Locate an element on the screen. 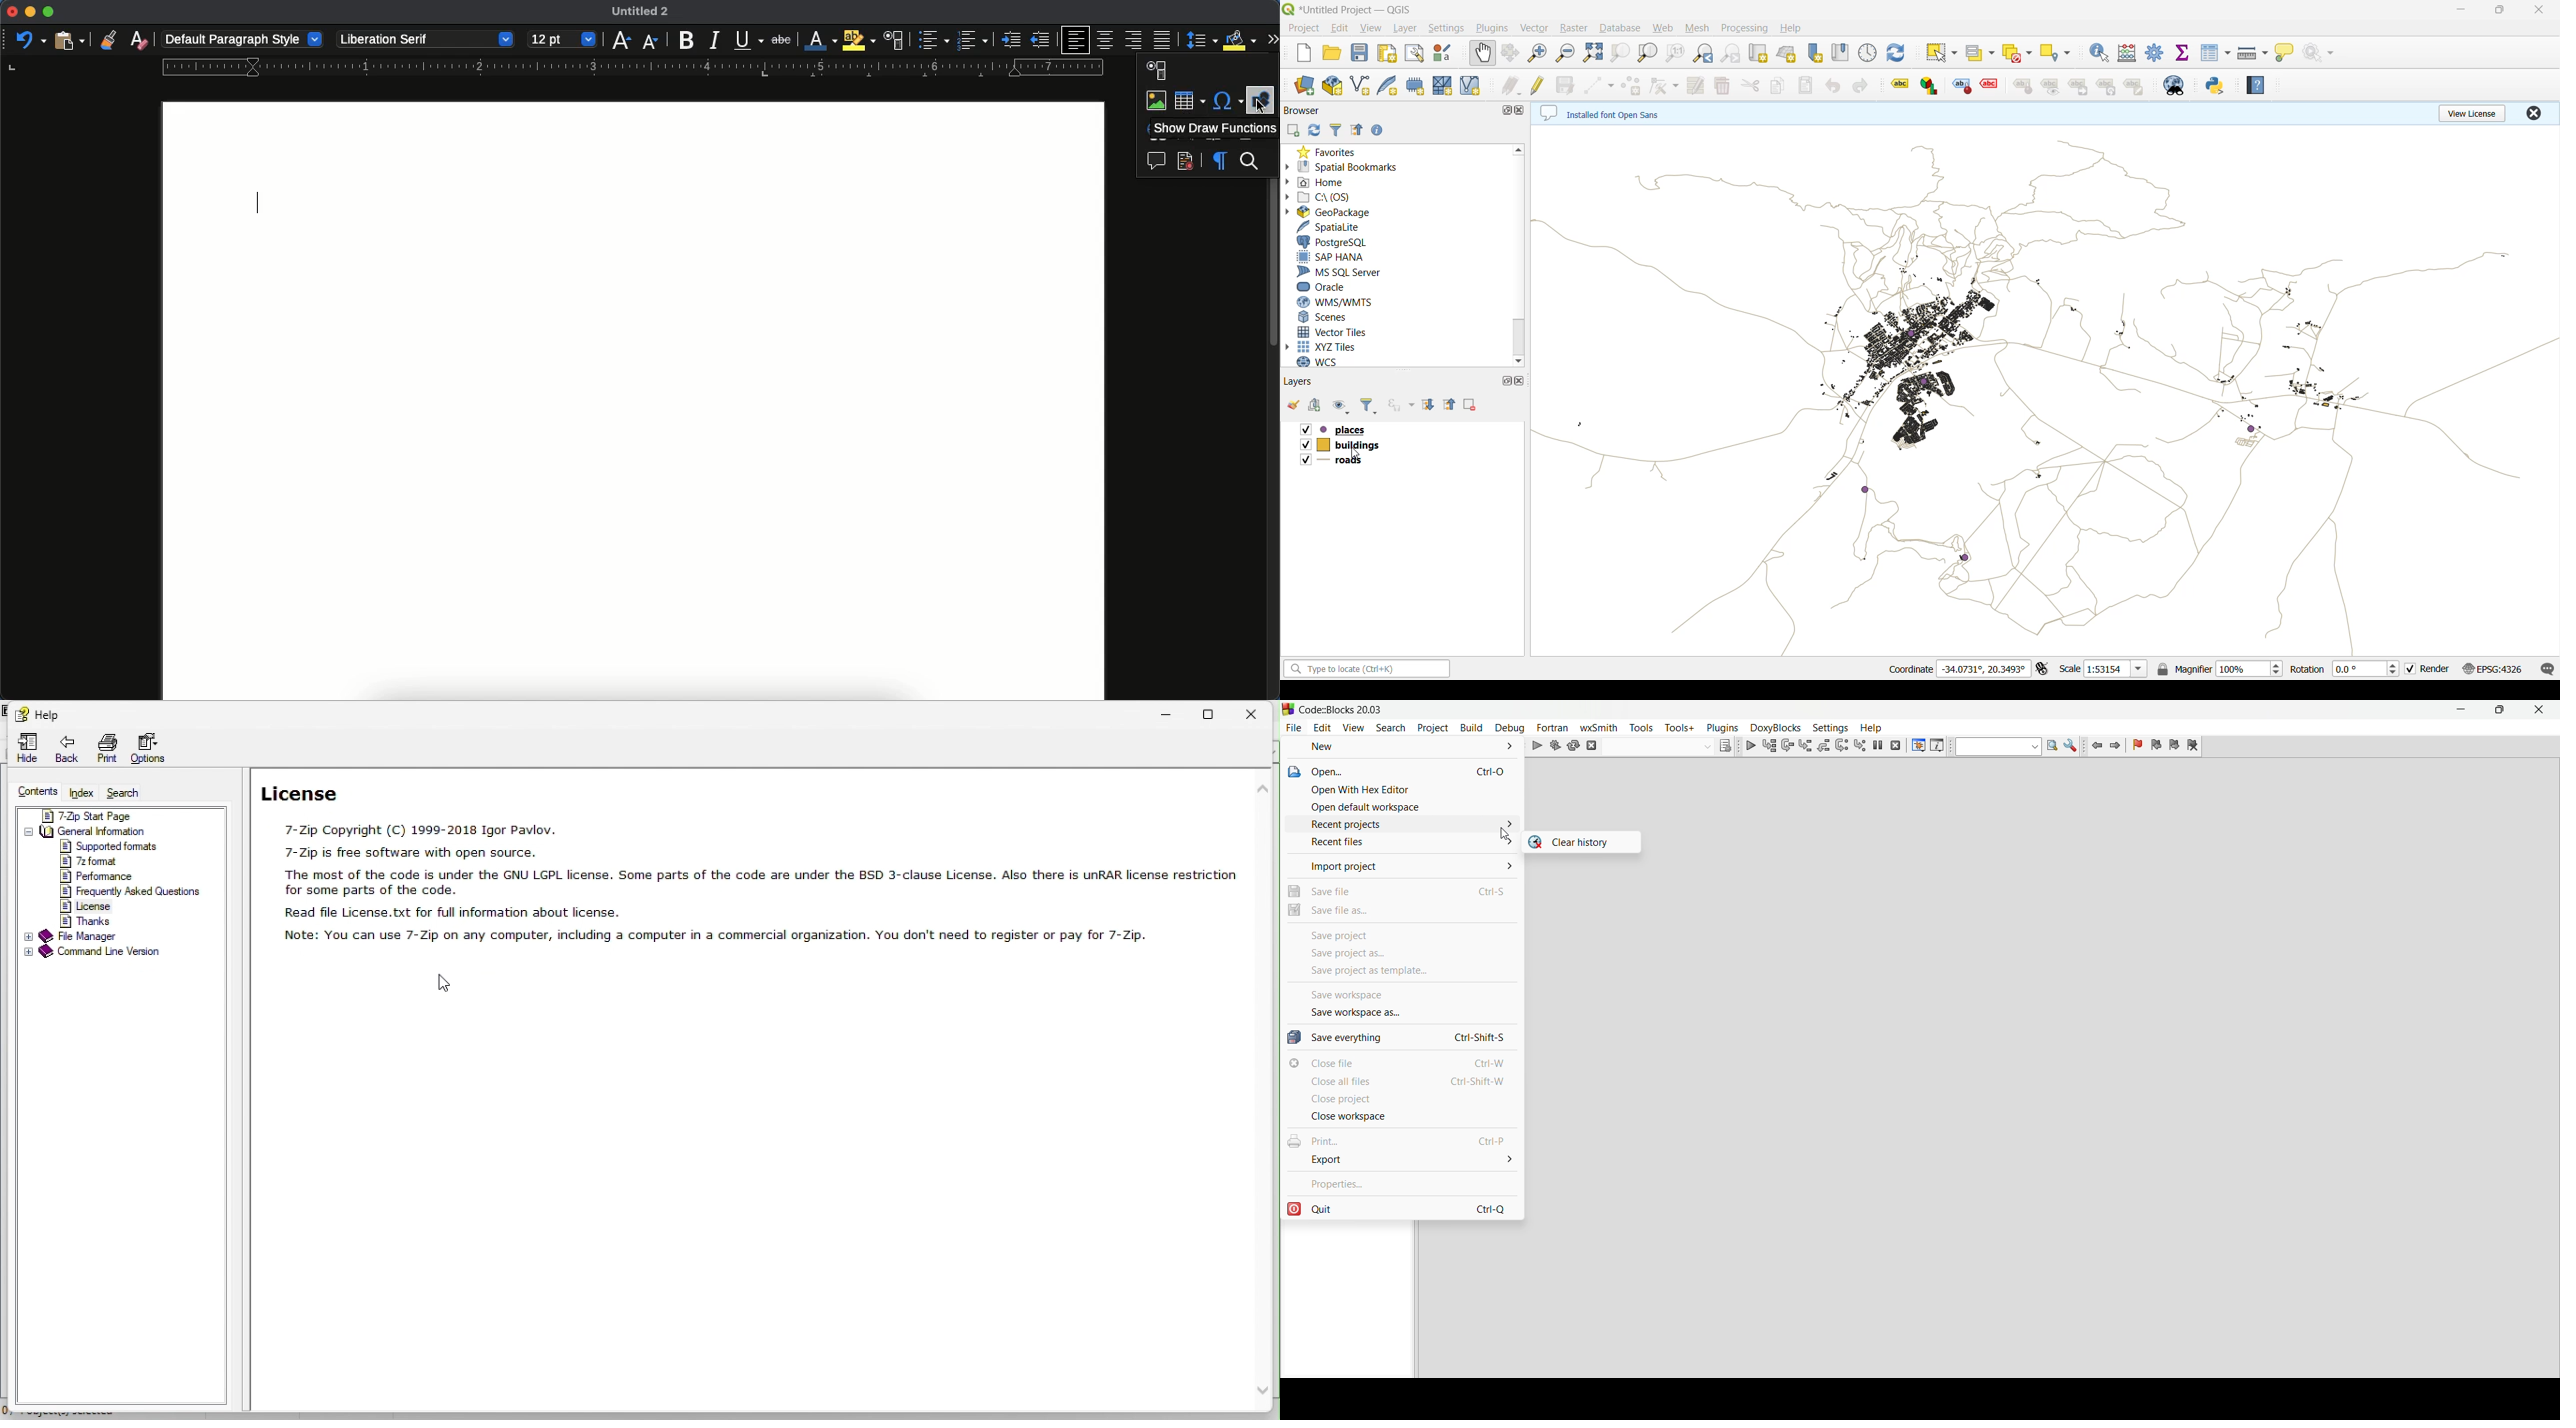 The height and width of the screenshot is (1428, 2576). edit is located at coordinates (1324, 728).